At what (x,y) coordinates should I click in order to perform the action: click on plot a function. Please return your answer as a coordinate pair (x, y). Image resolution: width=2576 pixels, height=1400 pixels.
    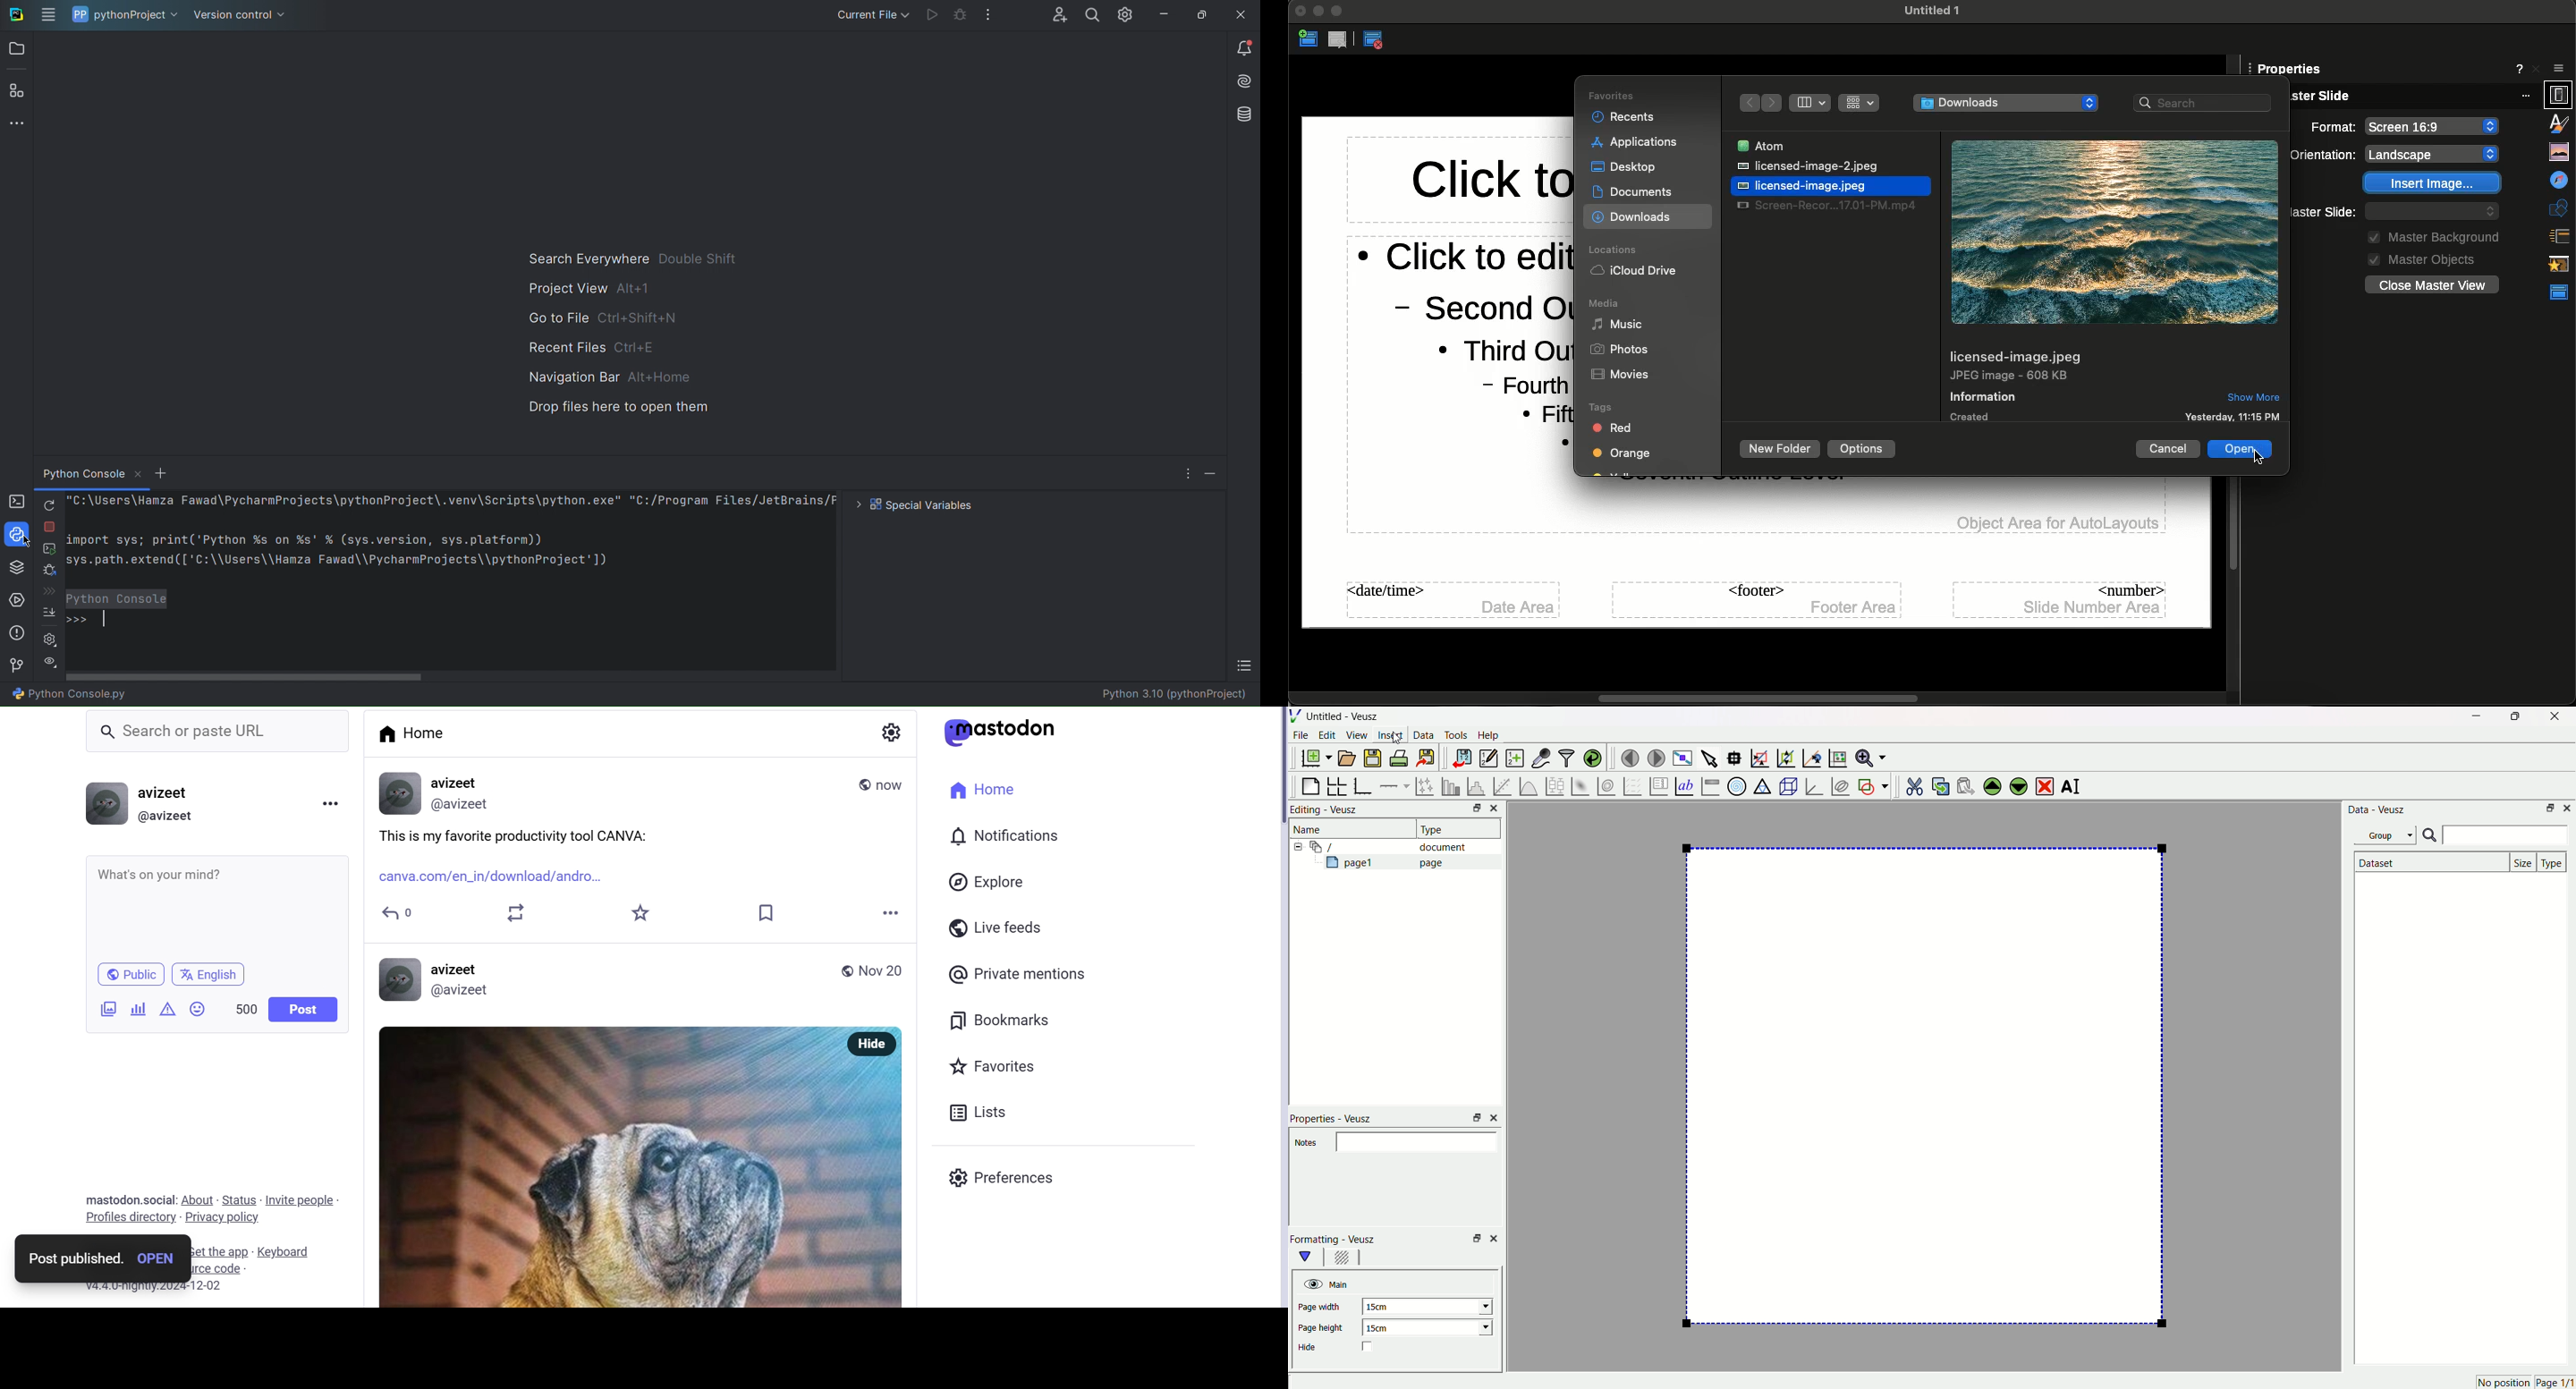
    Looking at the image, I should click on (1527, 786).